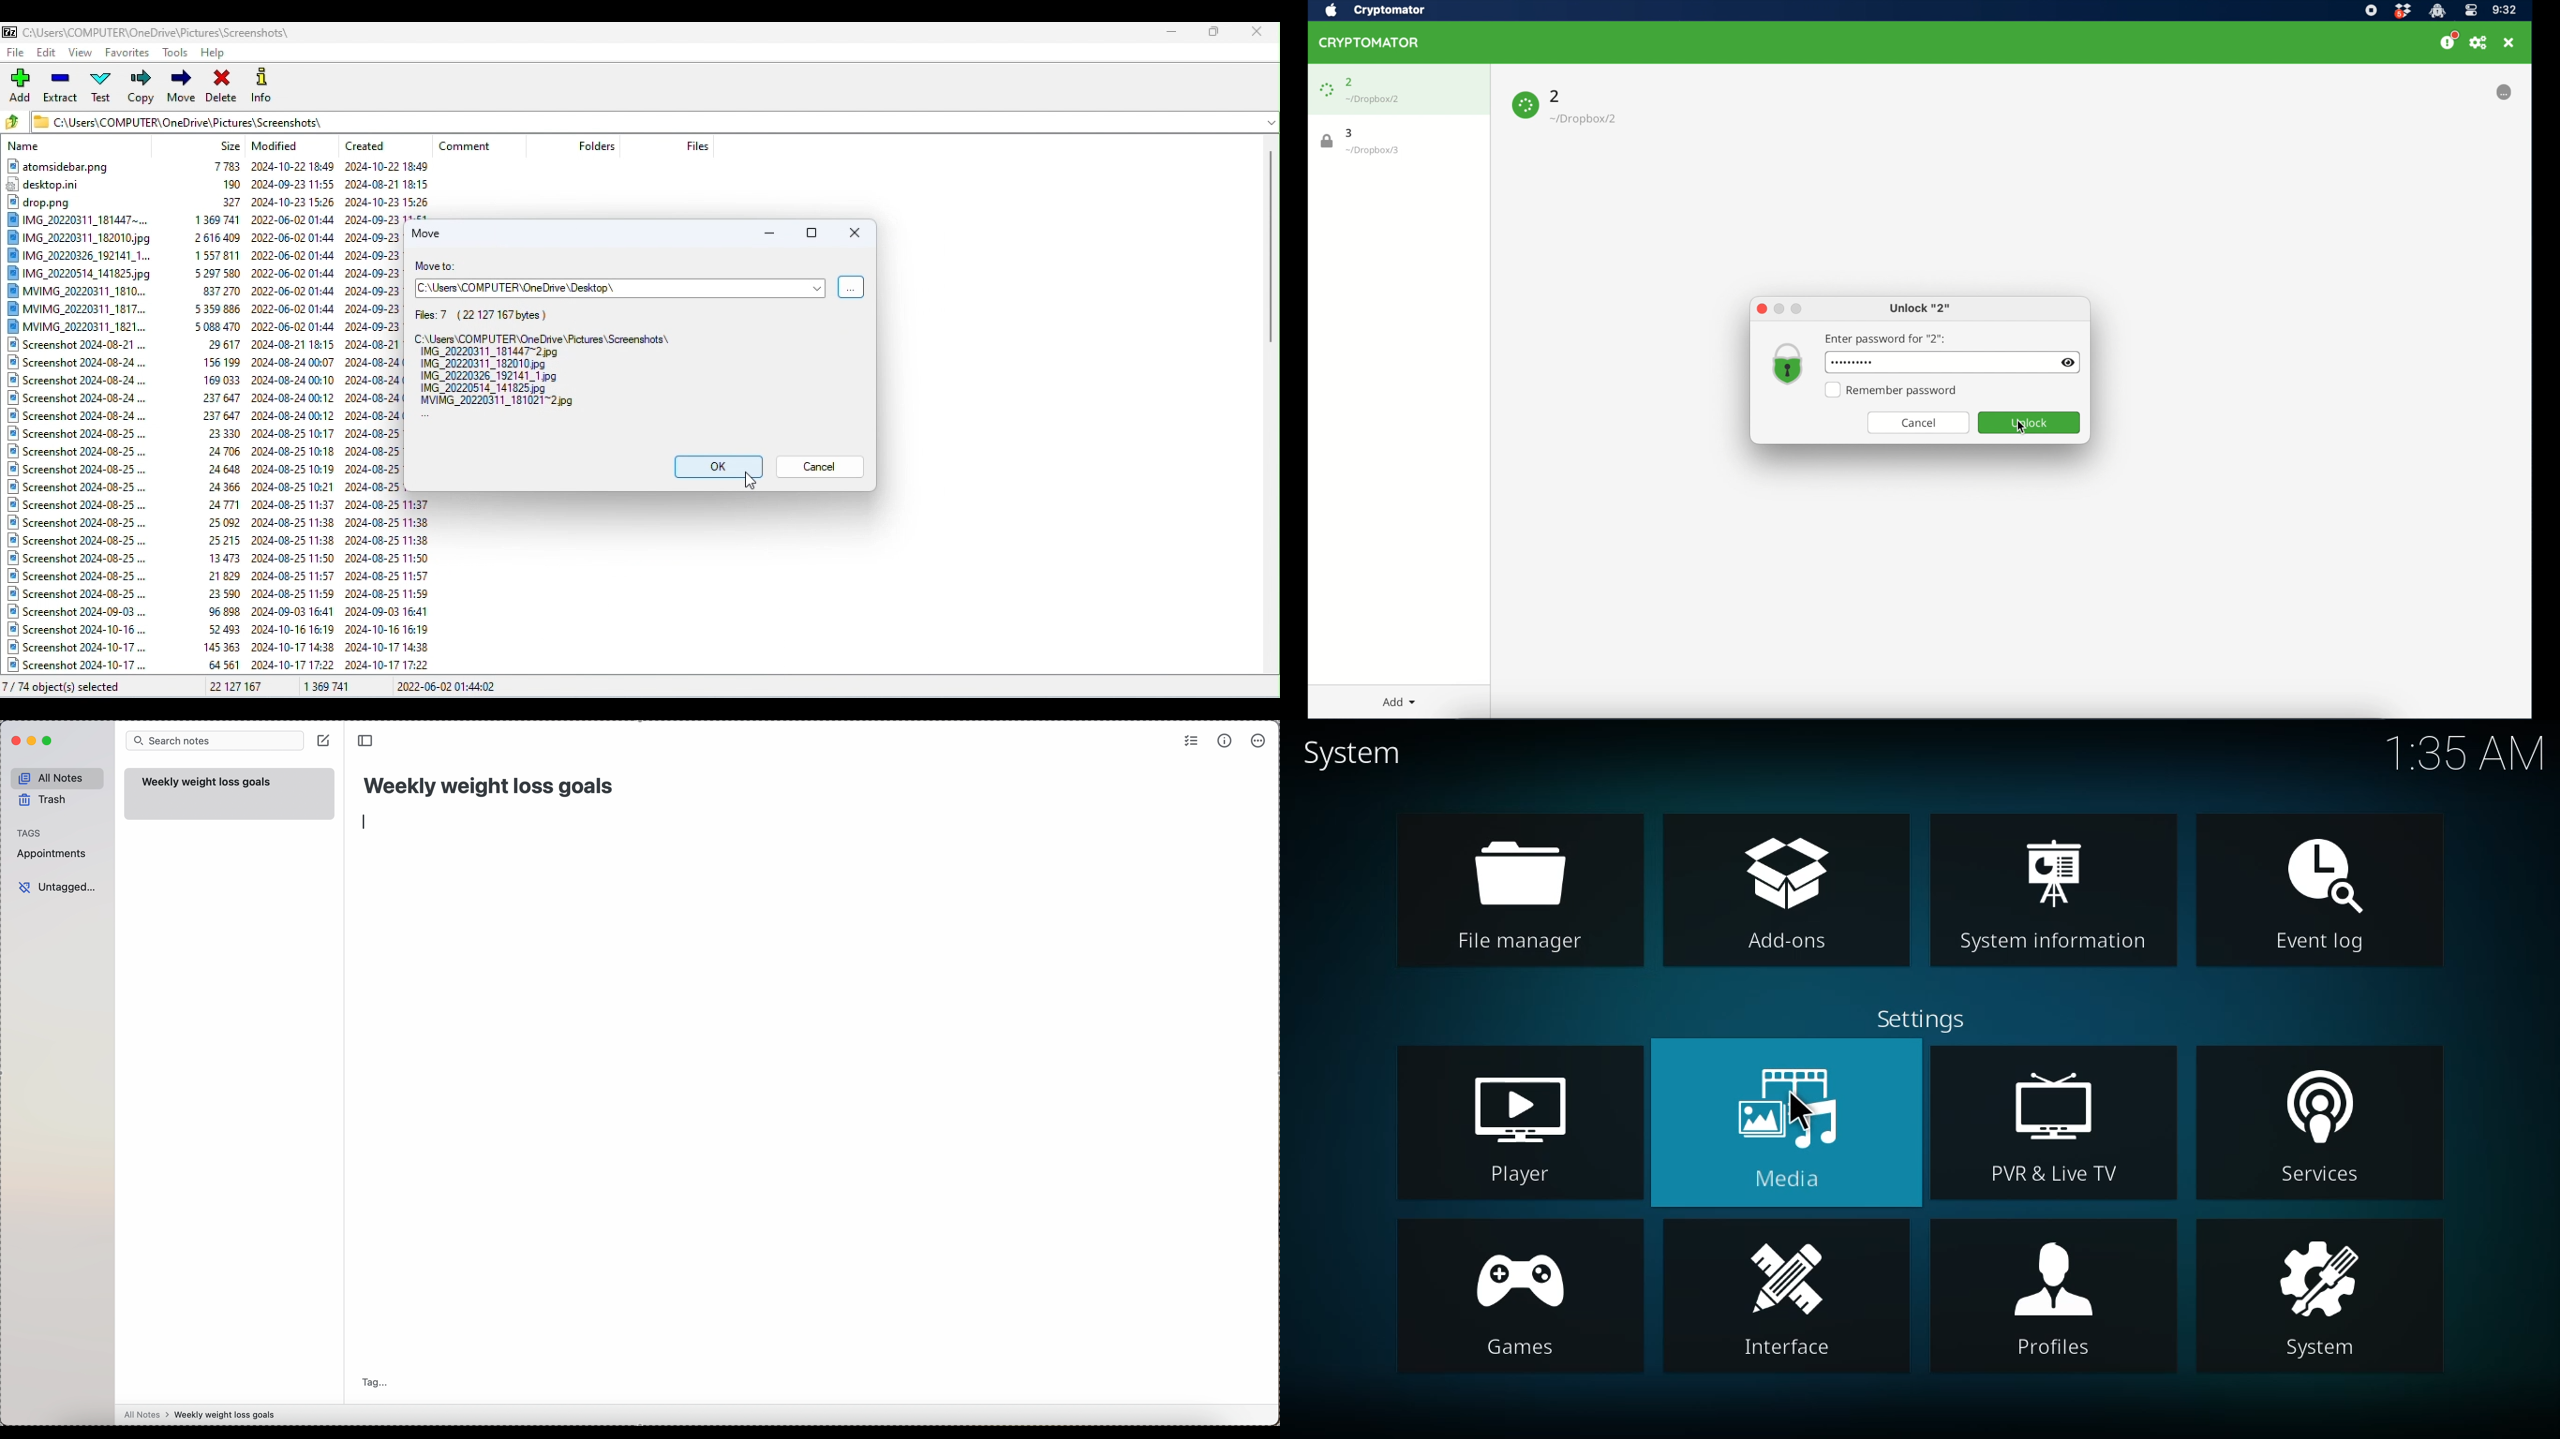 The image size is (2576, 1456). I want to click on File, so click(17, 52).